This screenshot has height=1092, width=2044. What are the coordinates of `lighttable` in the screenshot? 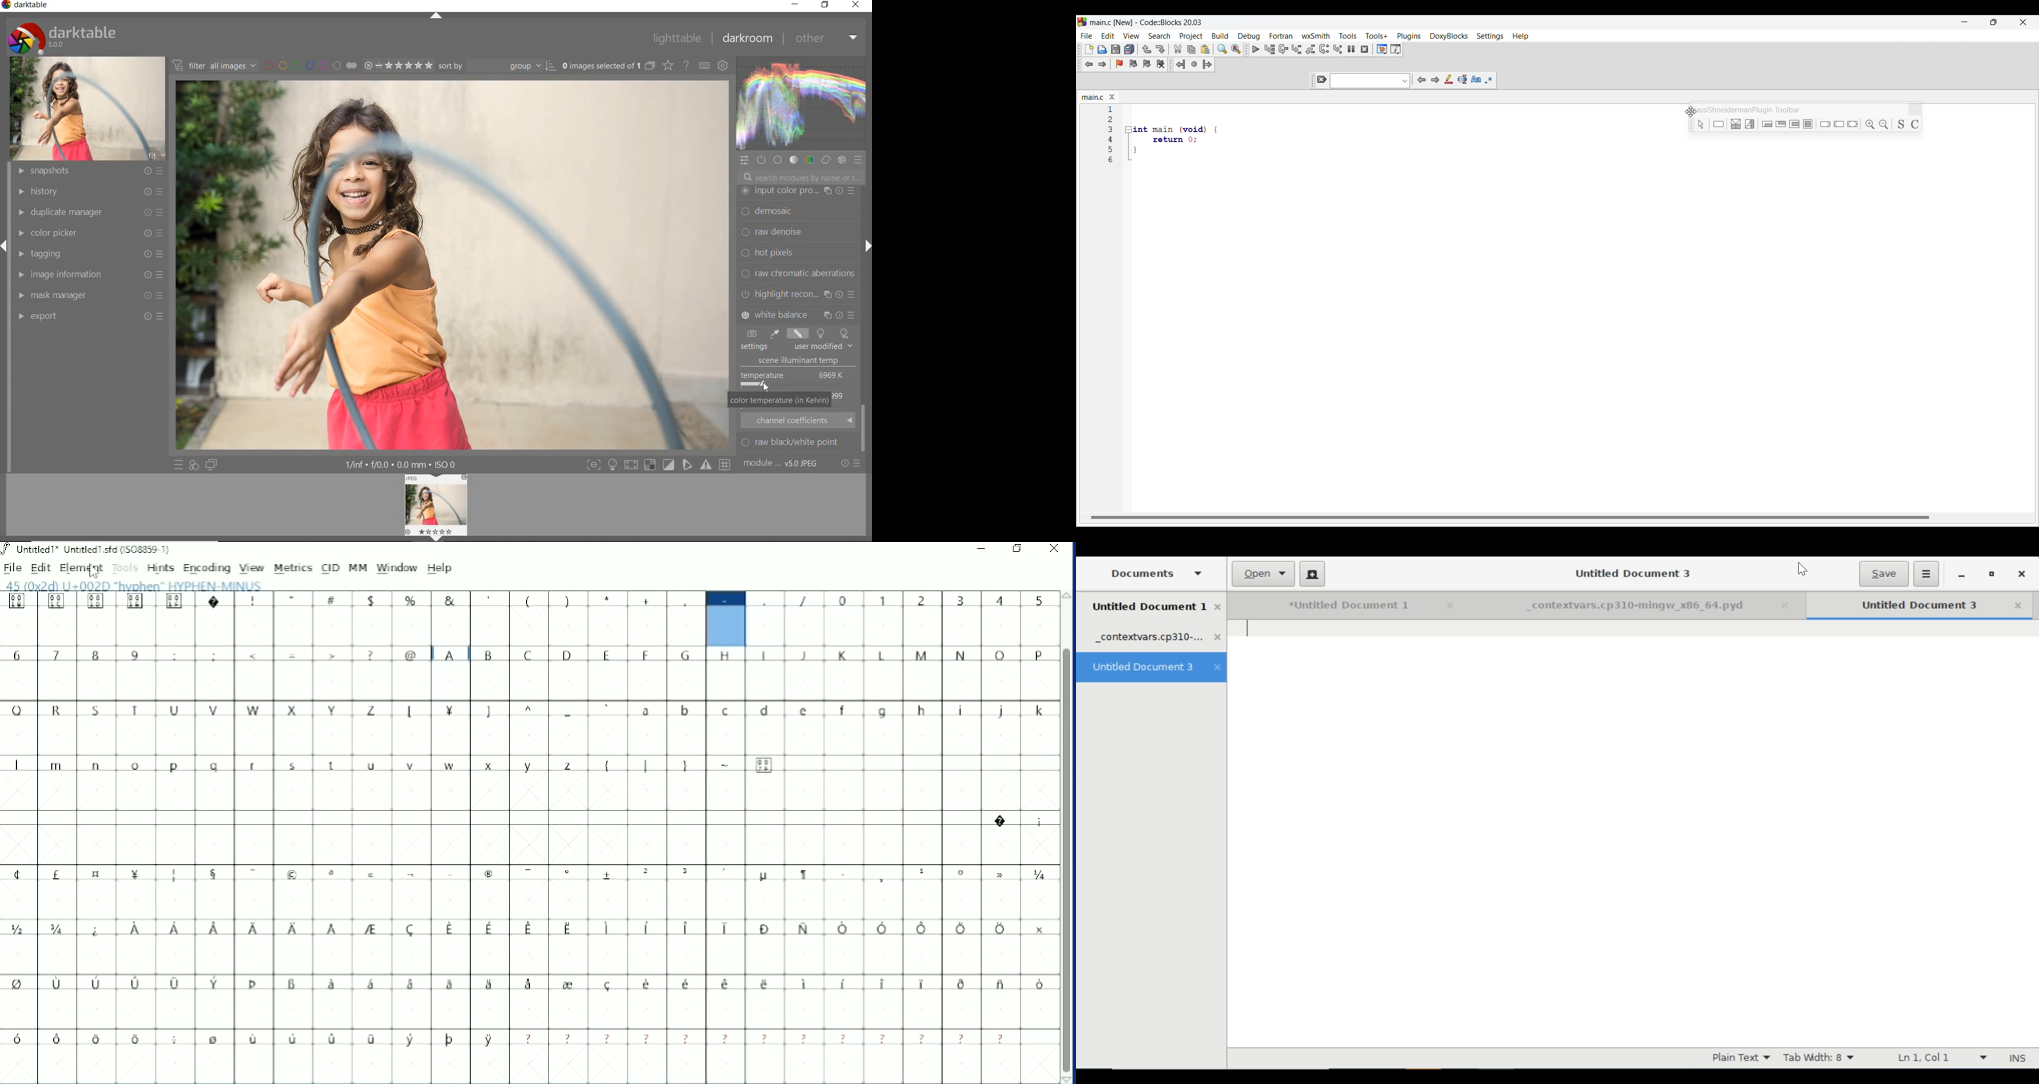 It's located at (676, 39).